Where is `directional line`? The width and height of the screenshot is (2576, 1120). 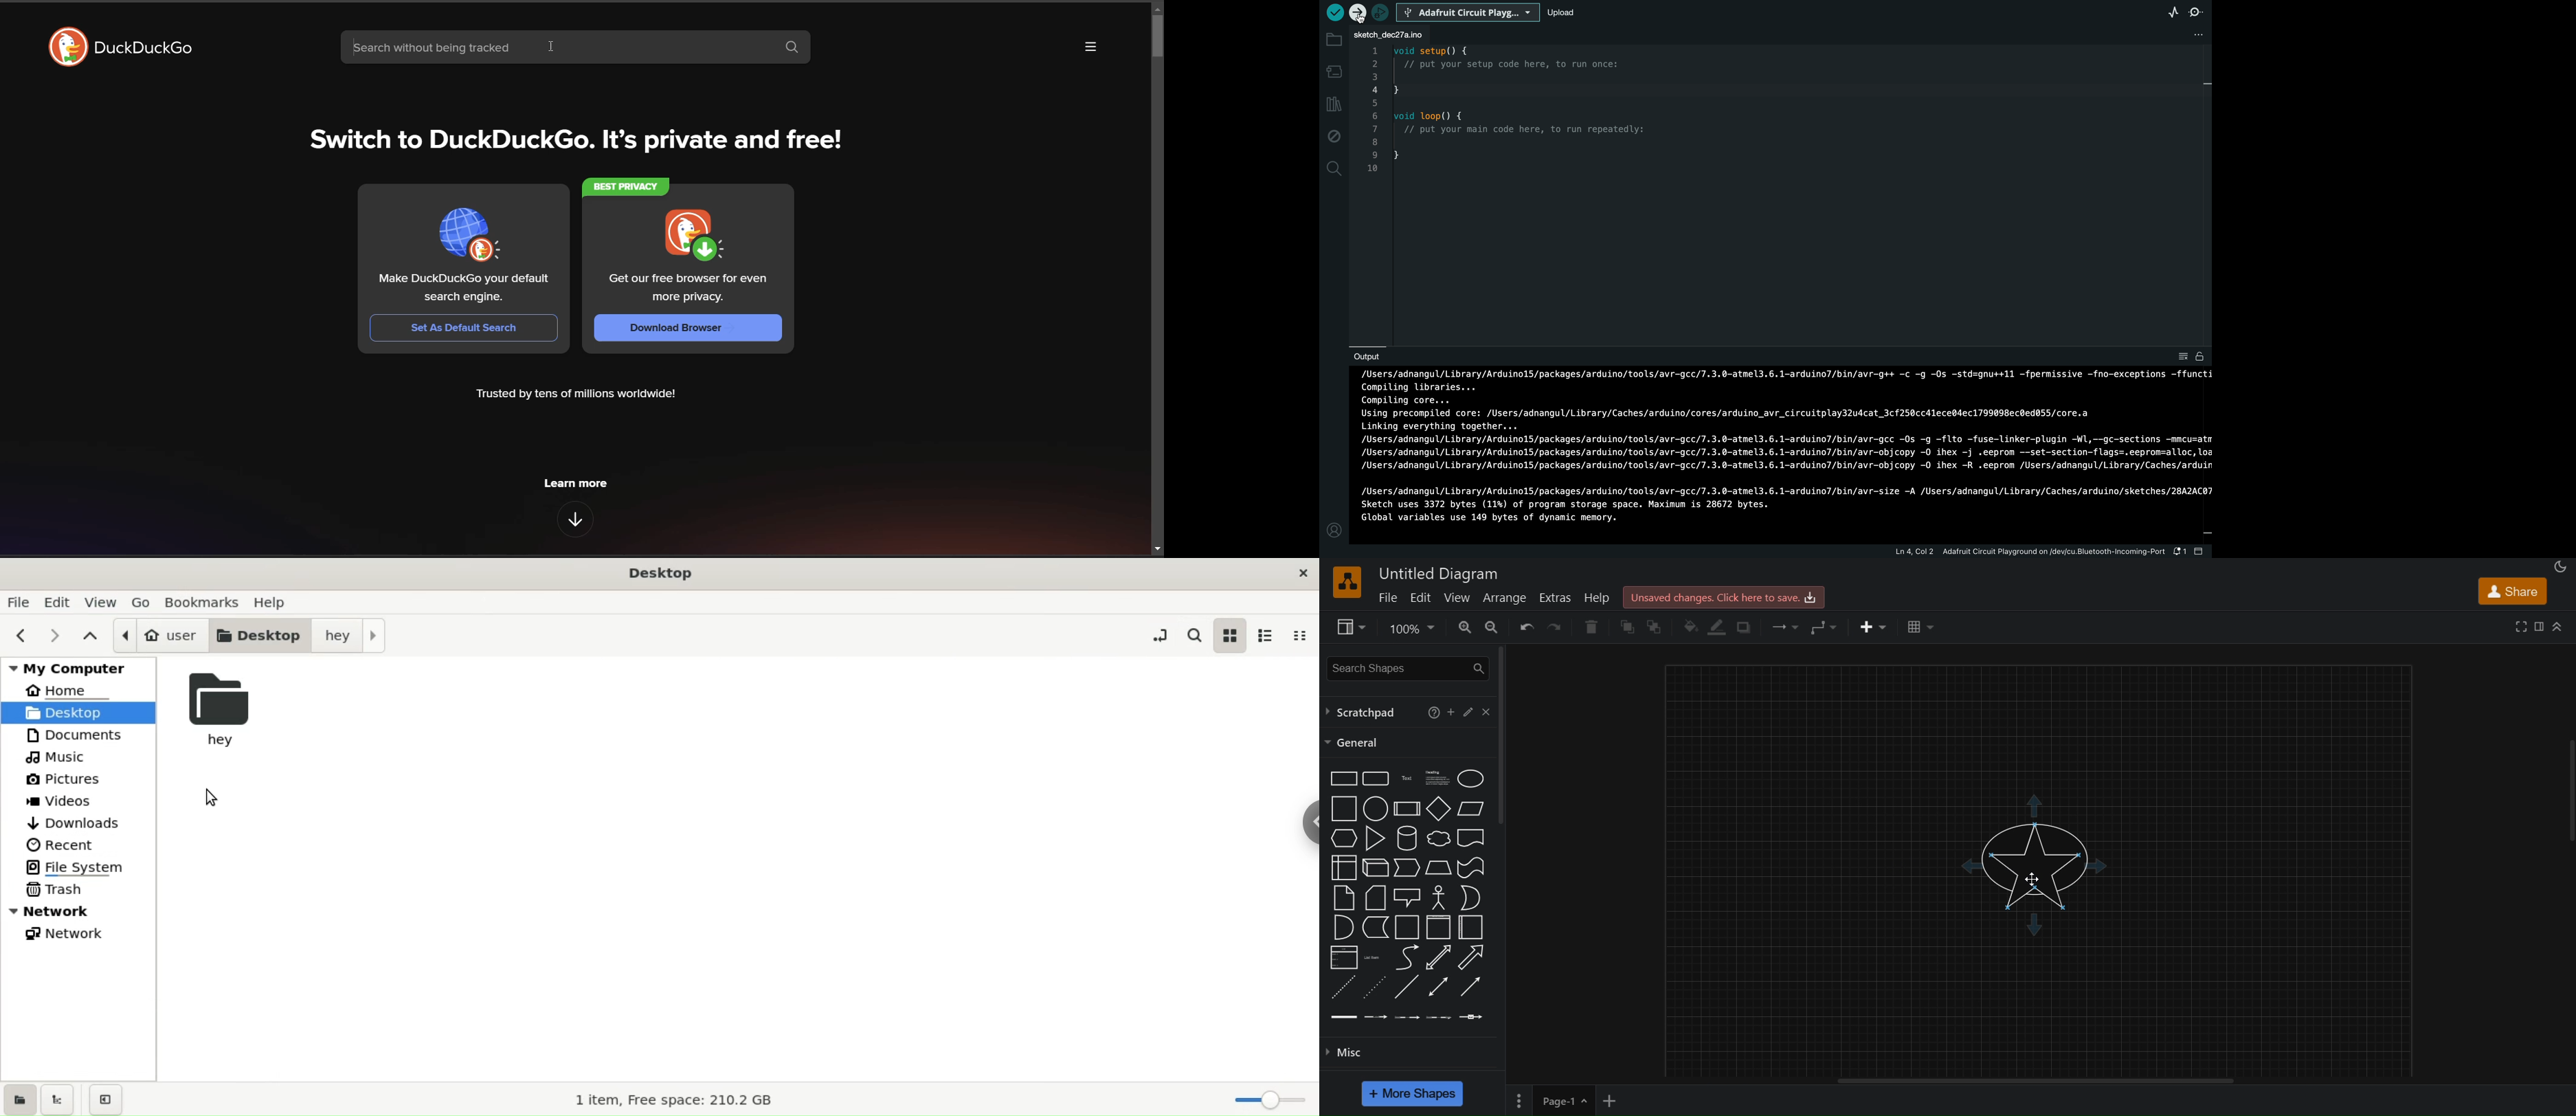
directional line is located at coordinates (1471, 986).